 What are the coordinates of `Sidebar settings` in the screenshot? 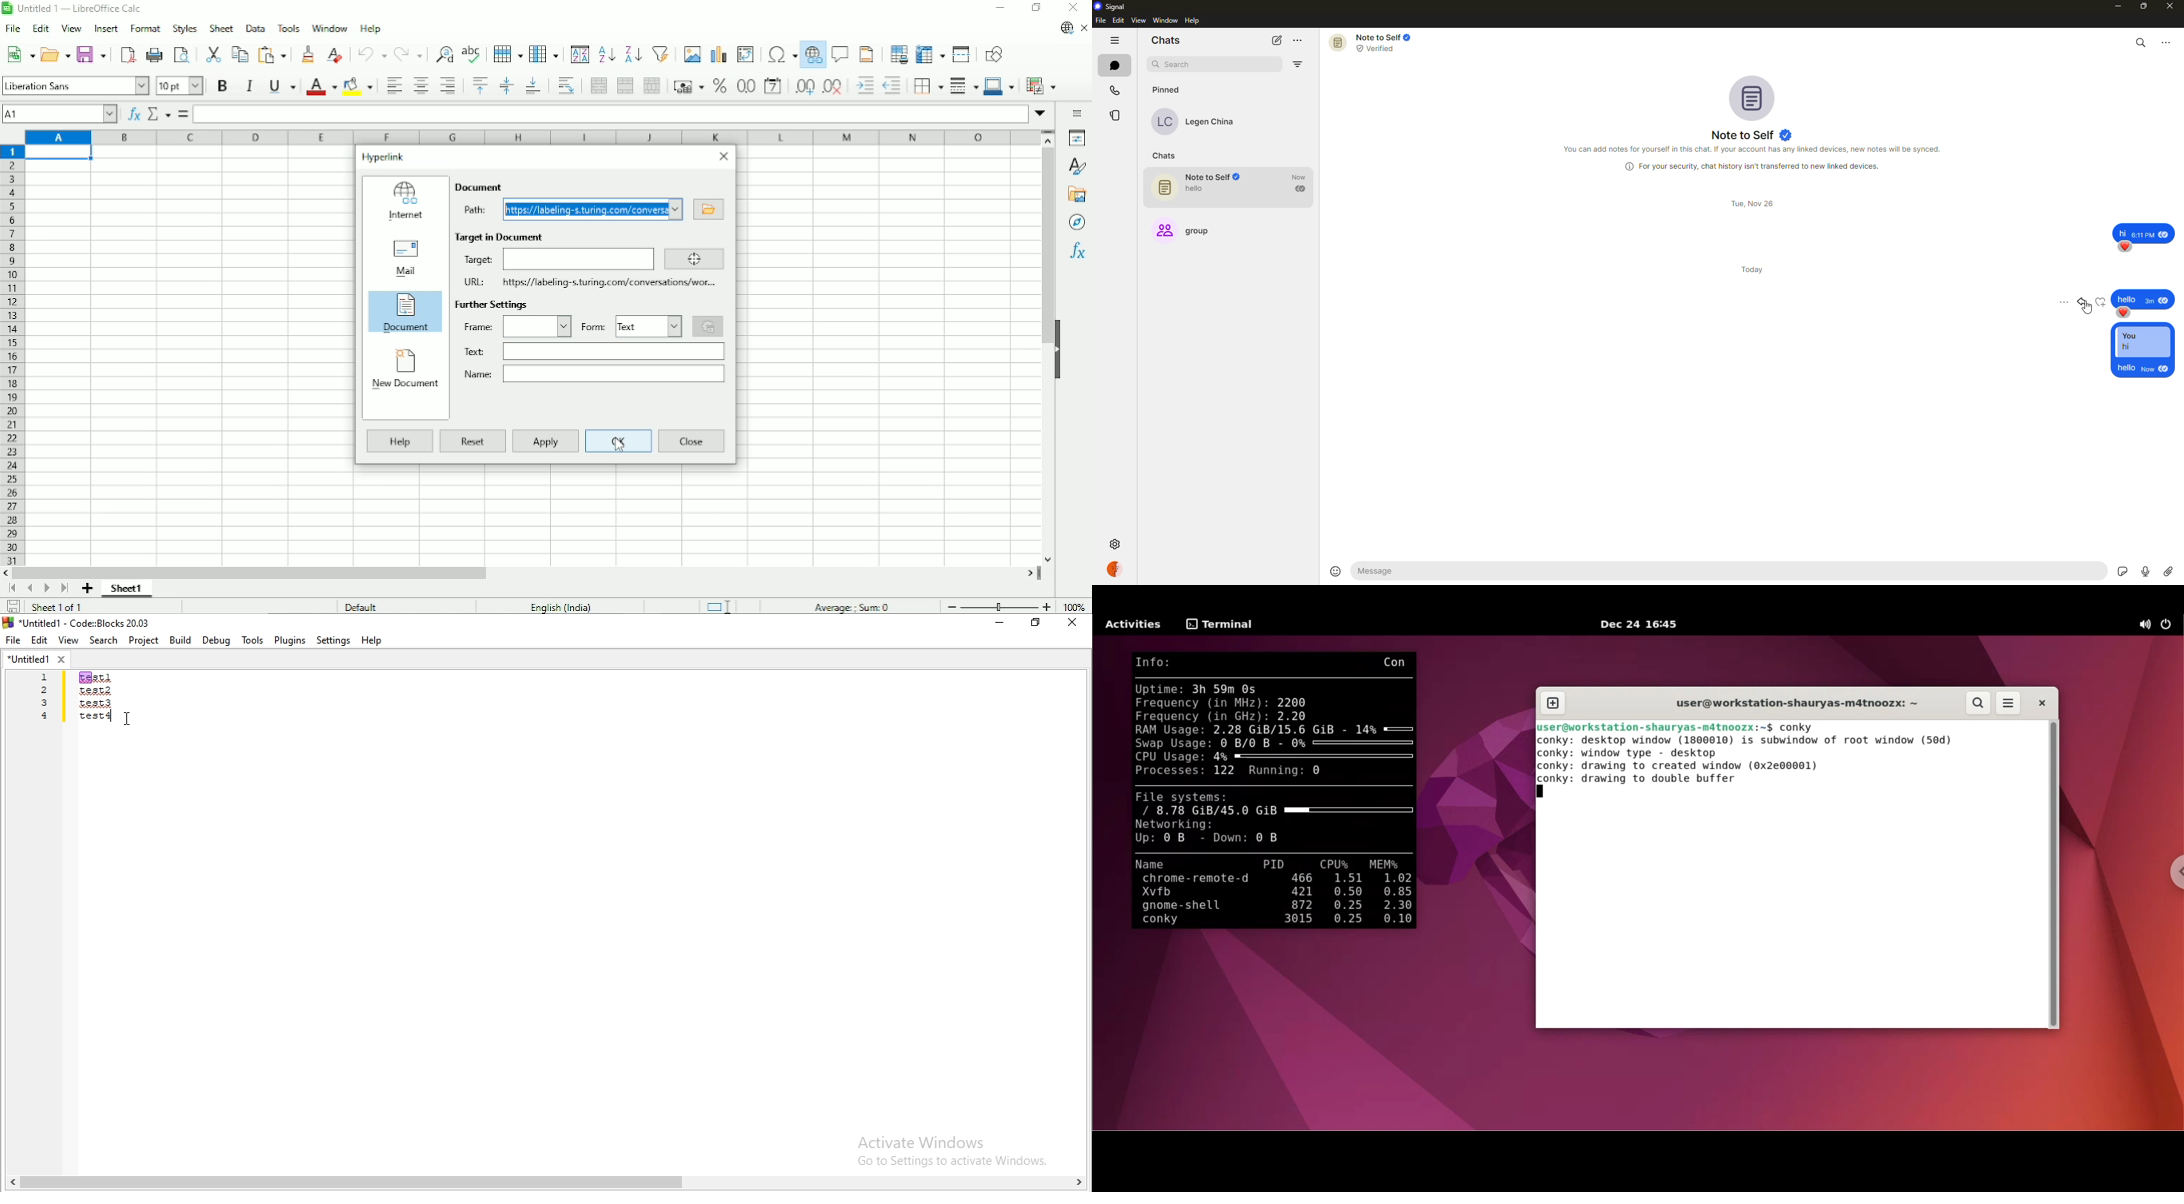 It's located at (1079, 111).